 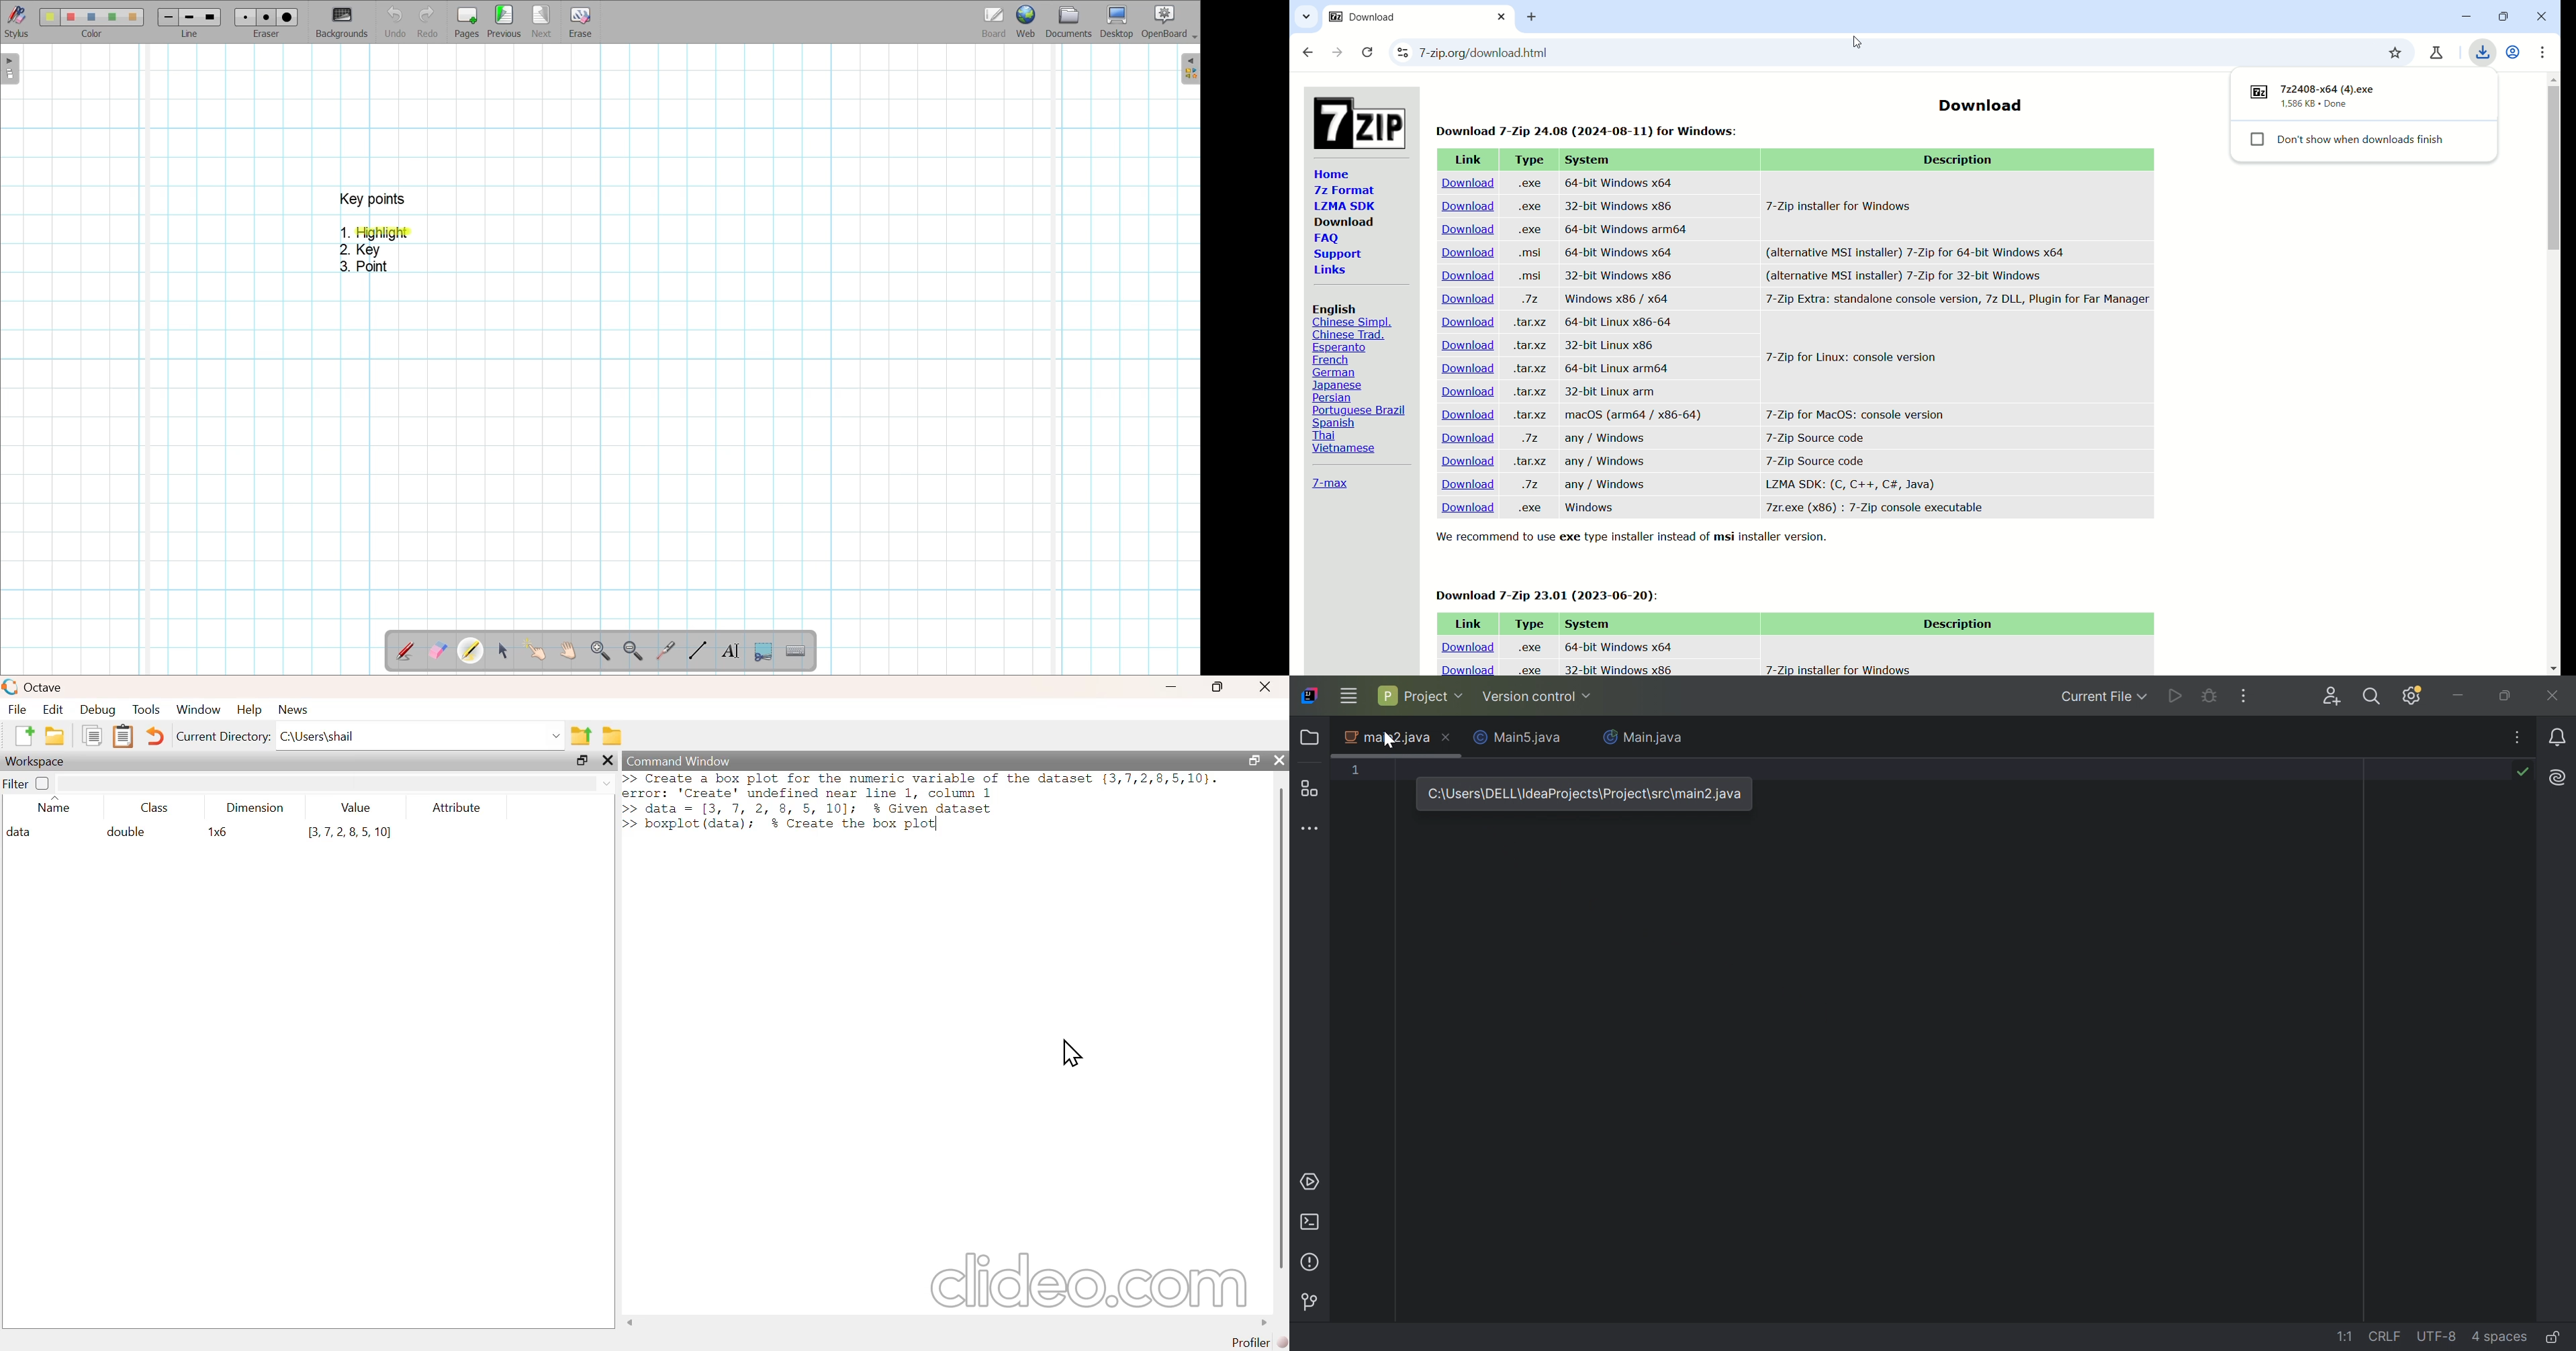 I want to click on German, so click(x=1337, y=372).